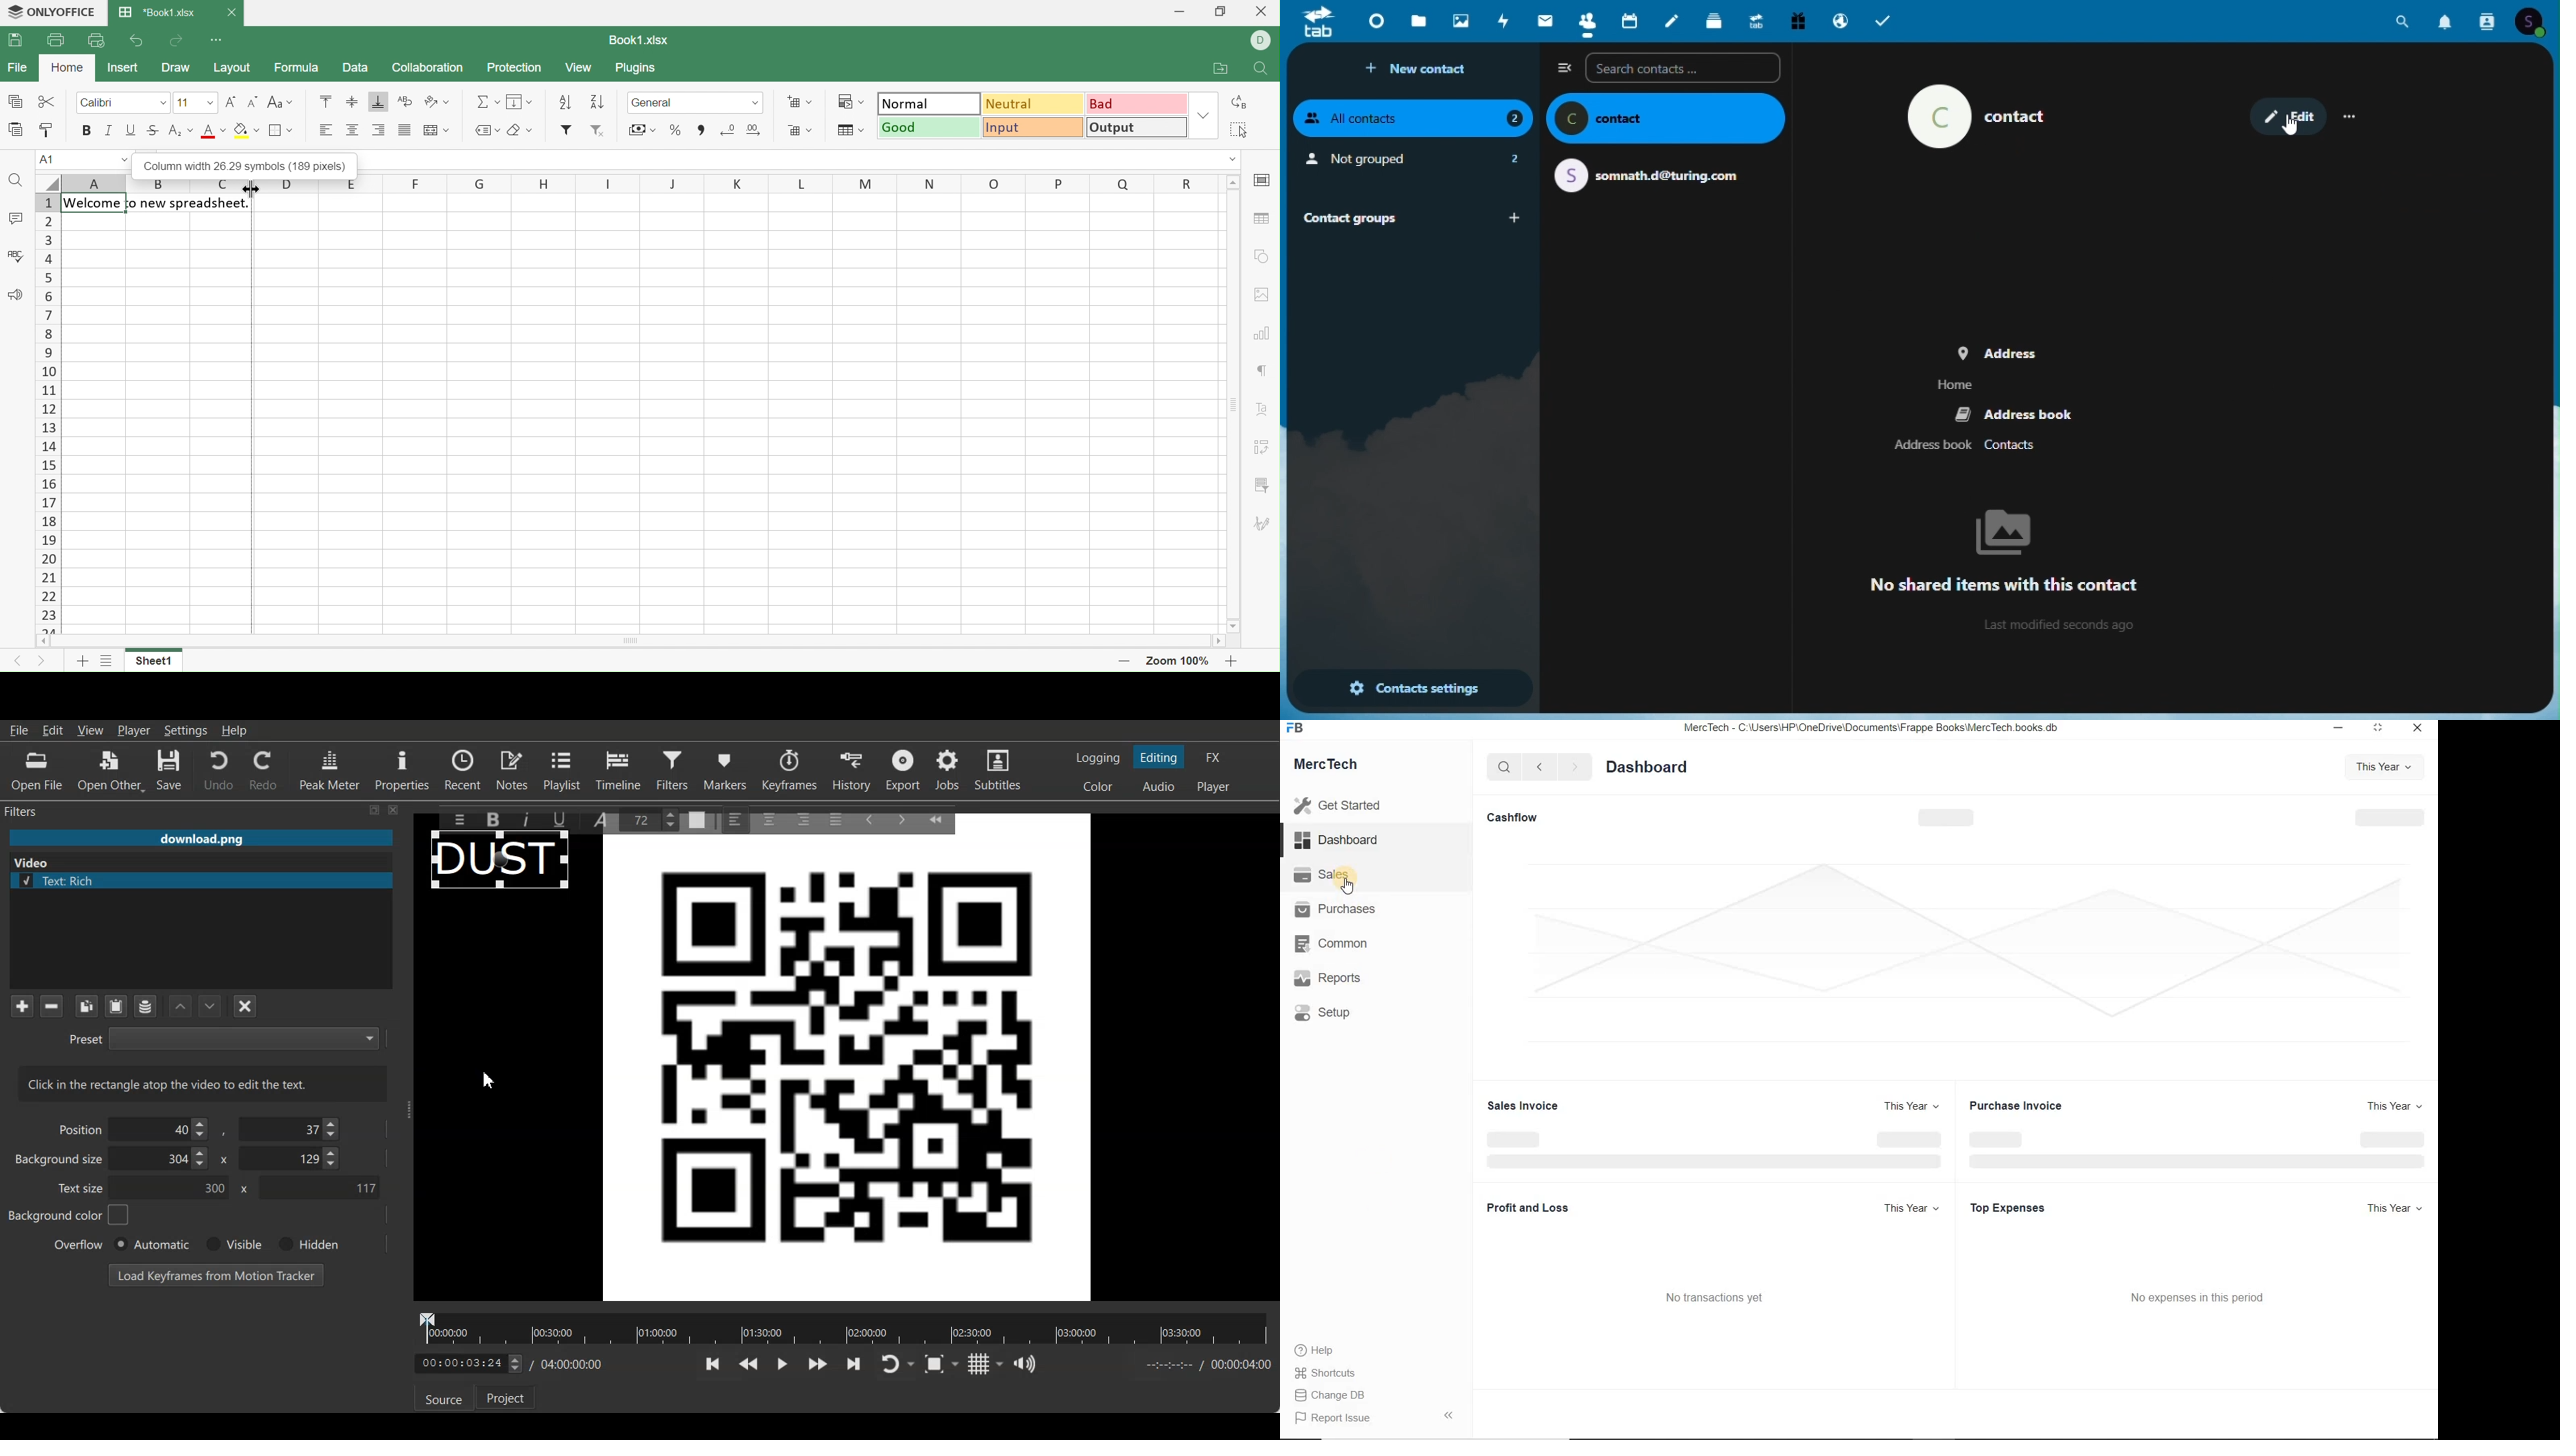 The width and height of the screenshot is (2576, 1456). What do you see at coordinates (2341, 730) in the screenshot?
I see `Minimize` at bounding box center [2341, 730].